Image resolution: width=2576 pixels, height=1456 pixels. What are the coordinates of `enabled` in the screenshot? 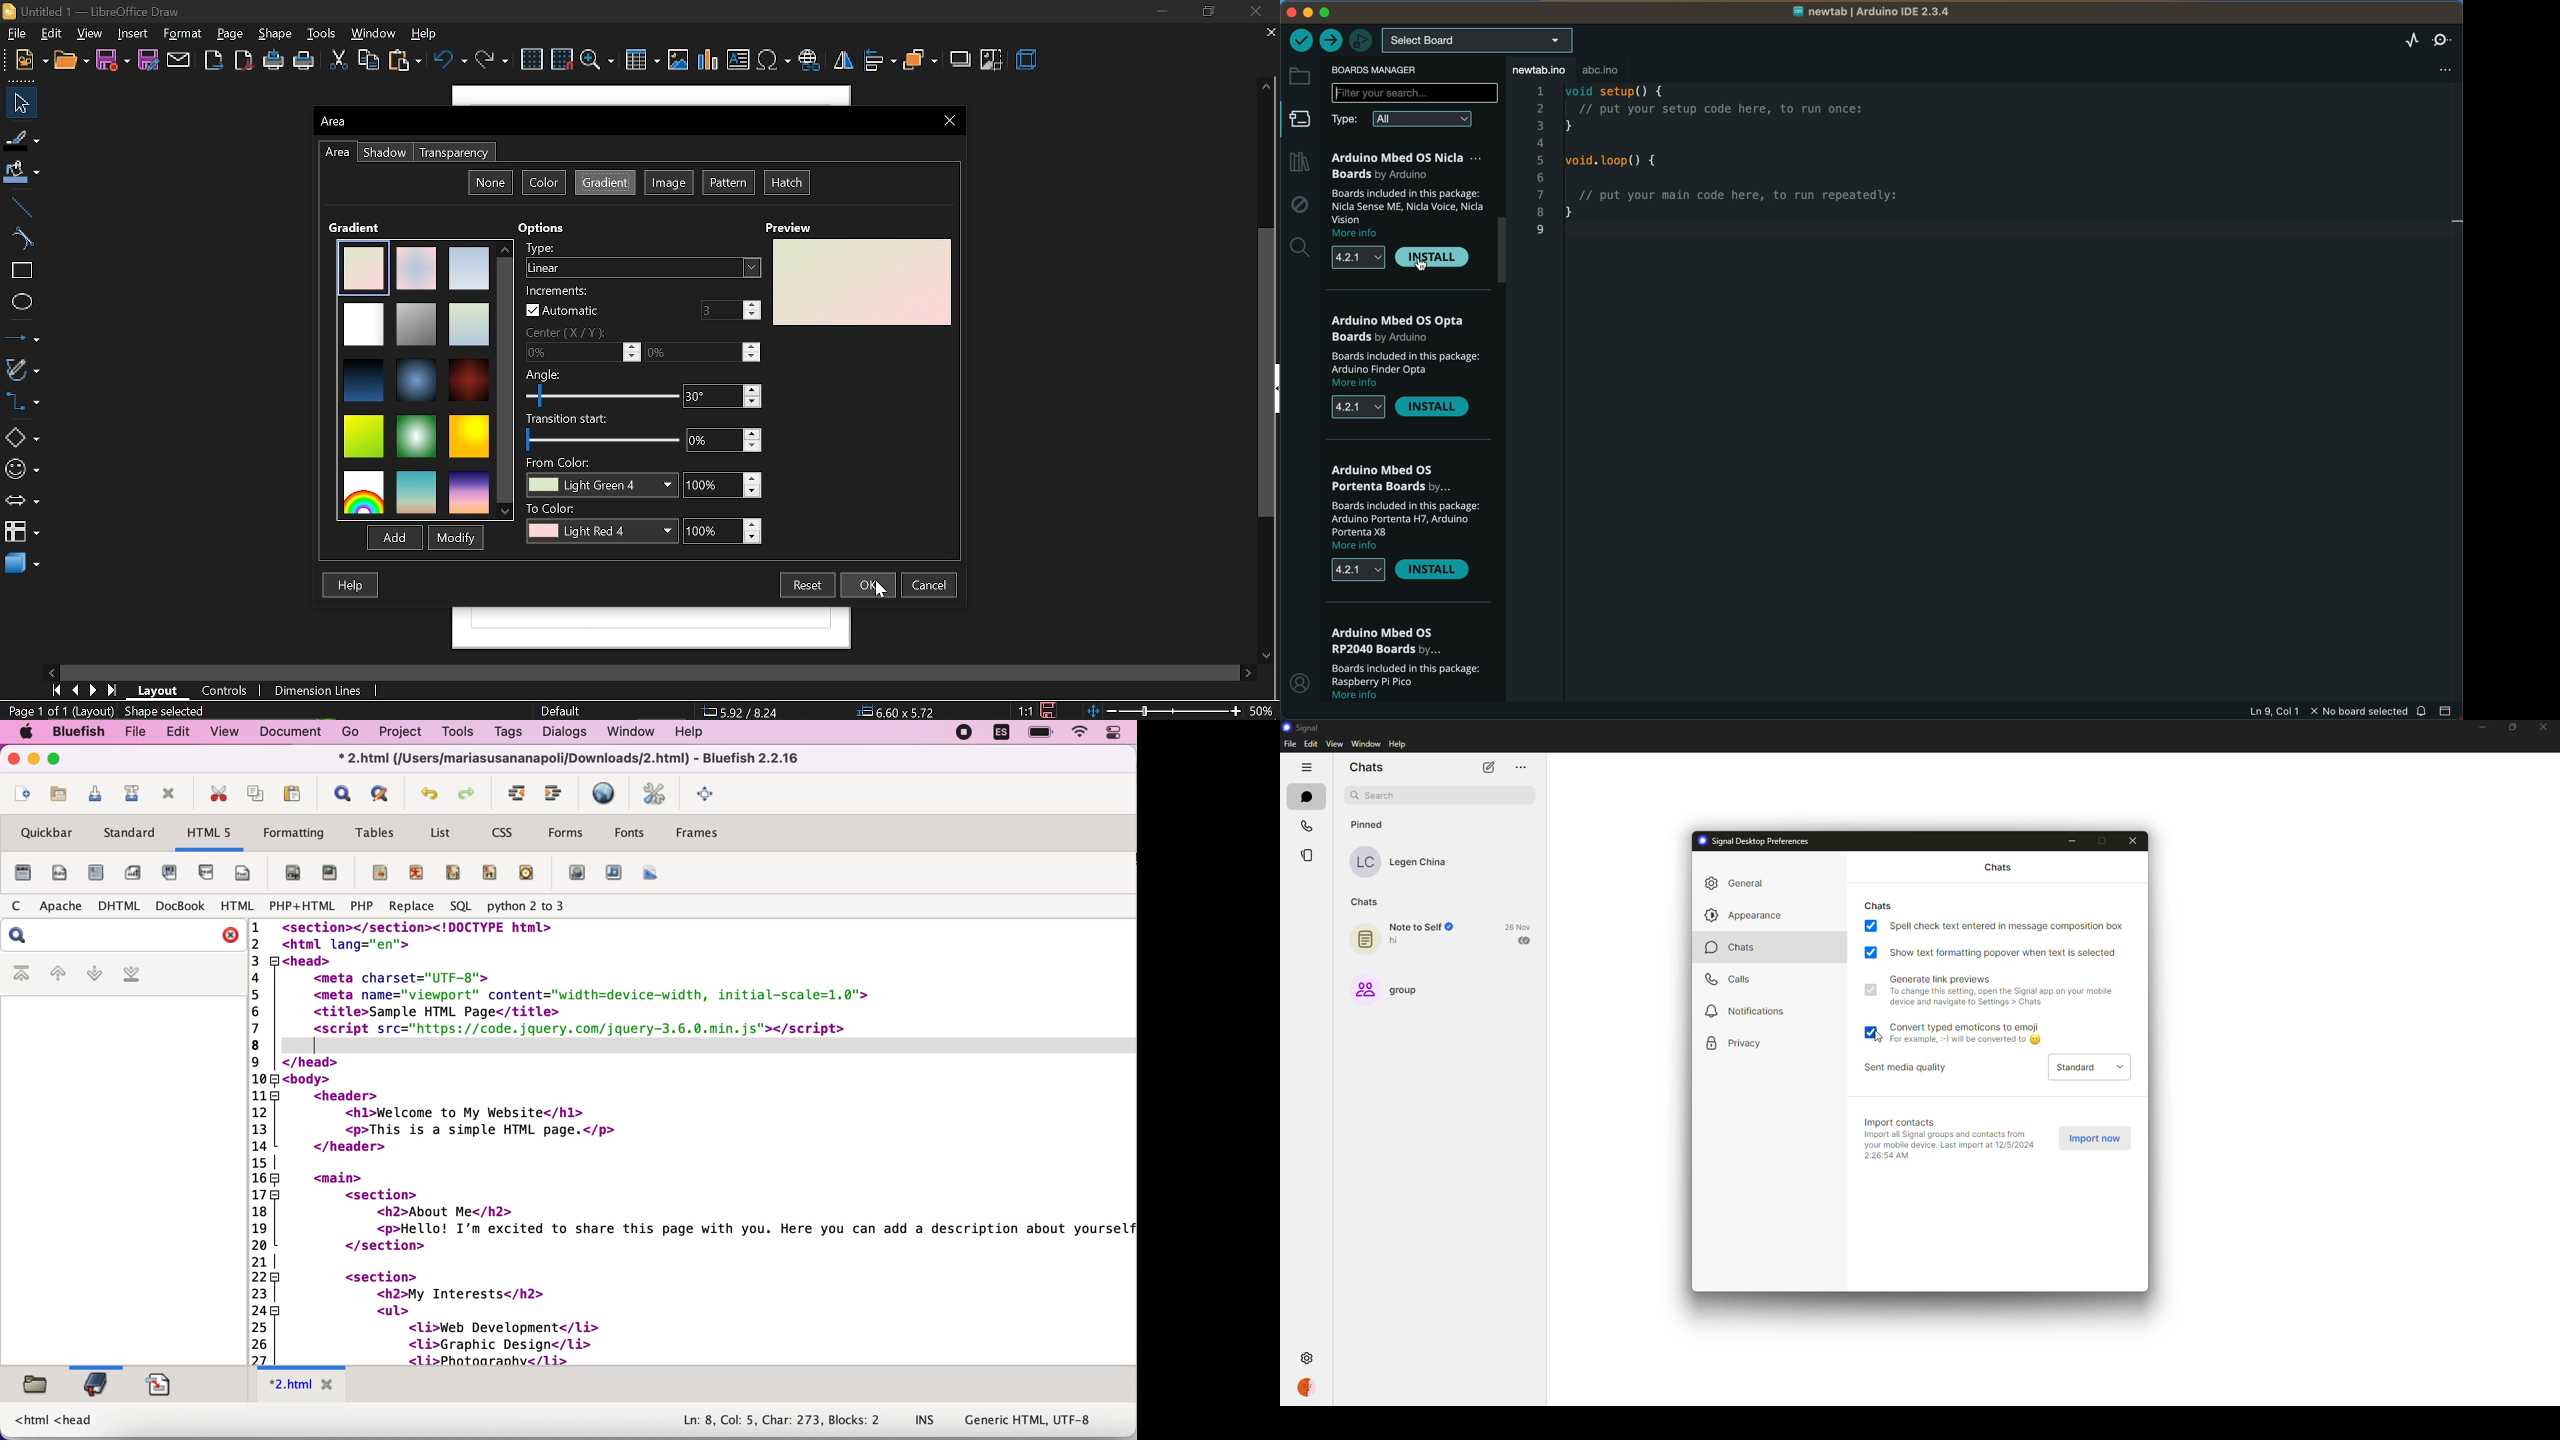 It's located at (1870, 989).